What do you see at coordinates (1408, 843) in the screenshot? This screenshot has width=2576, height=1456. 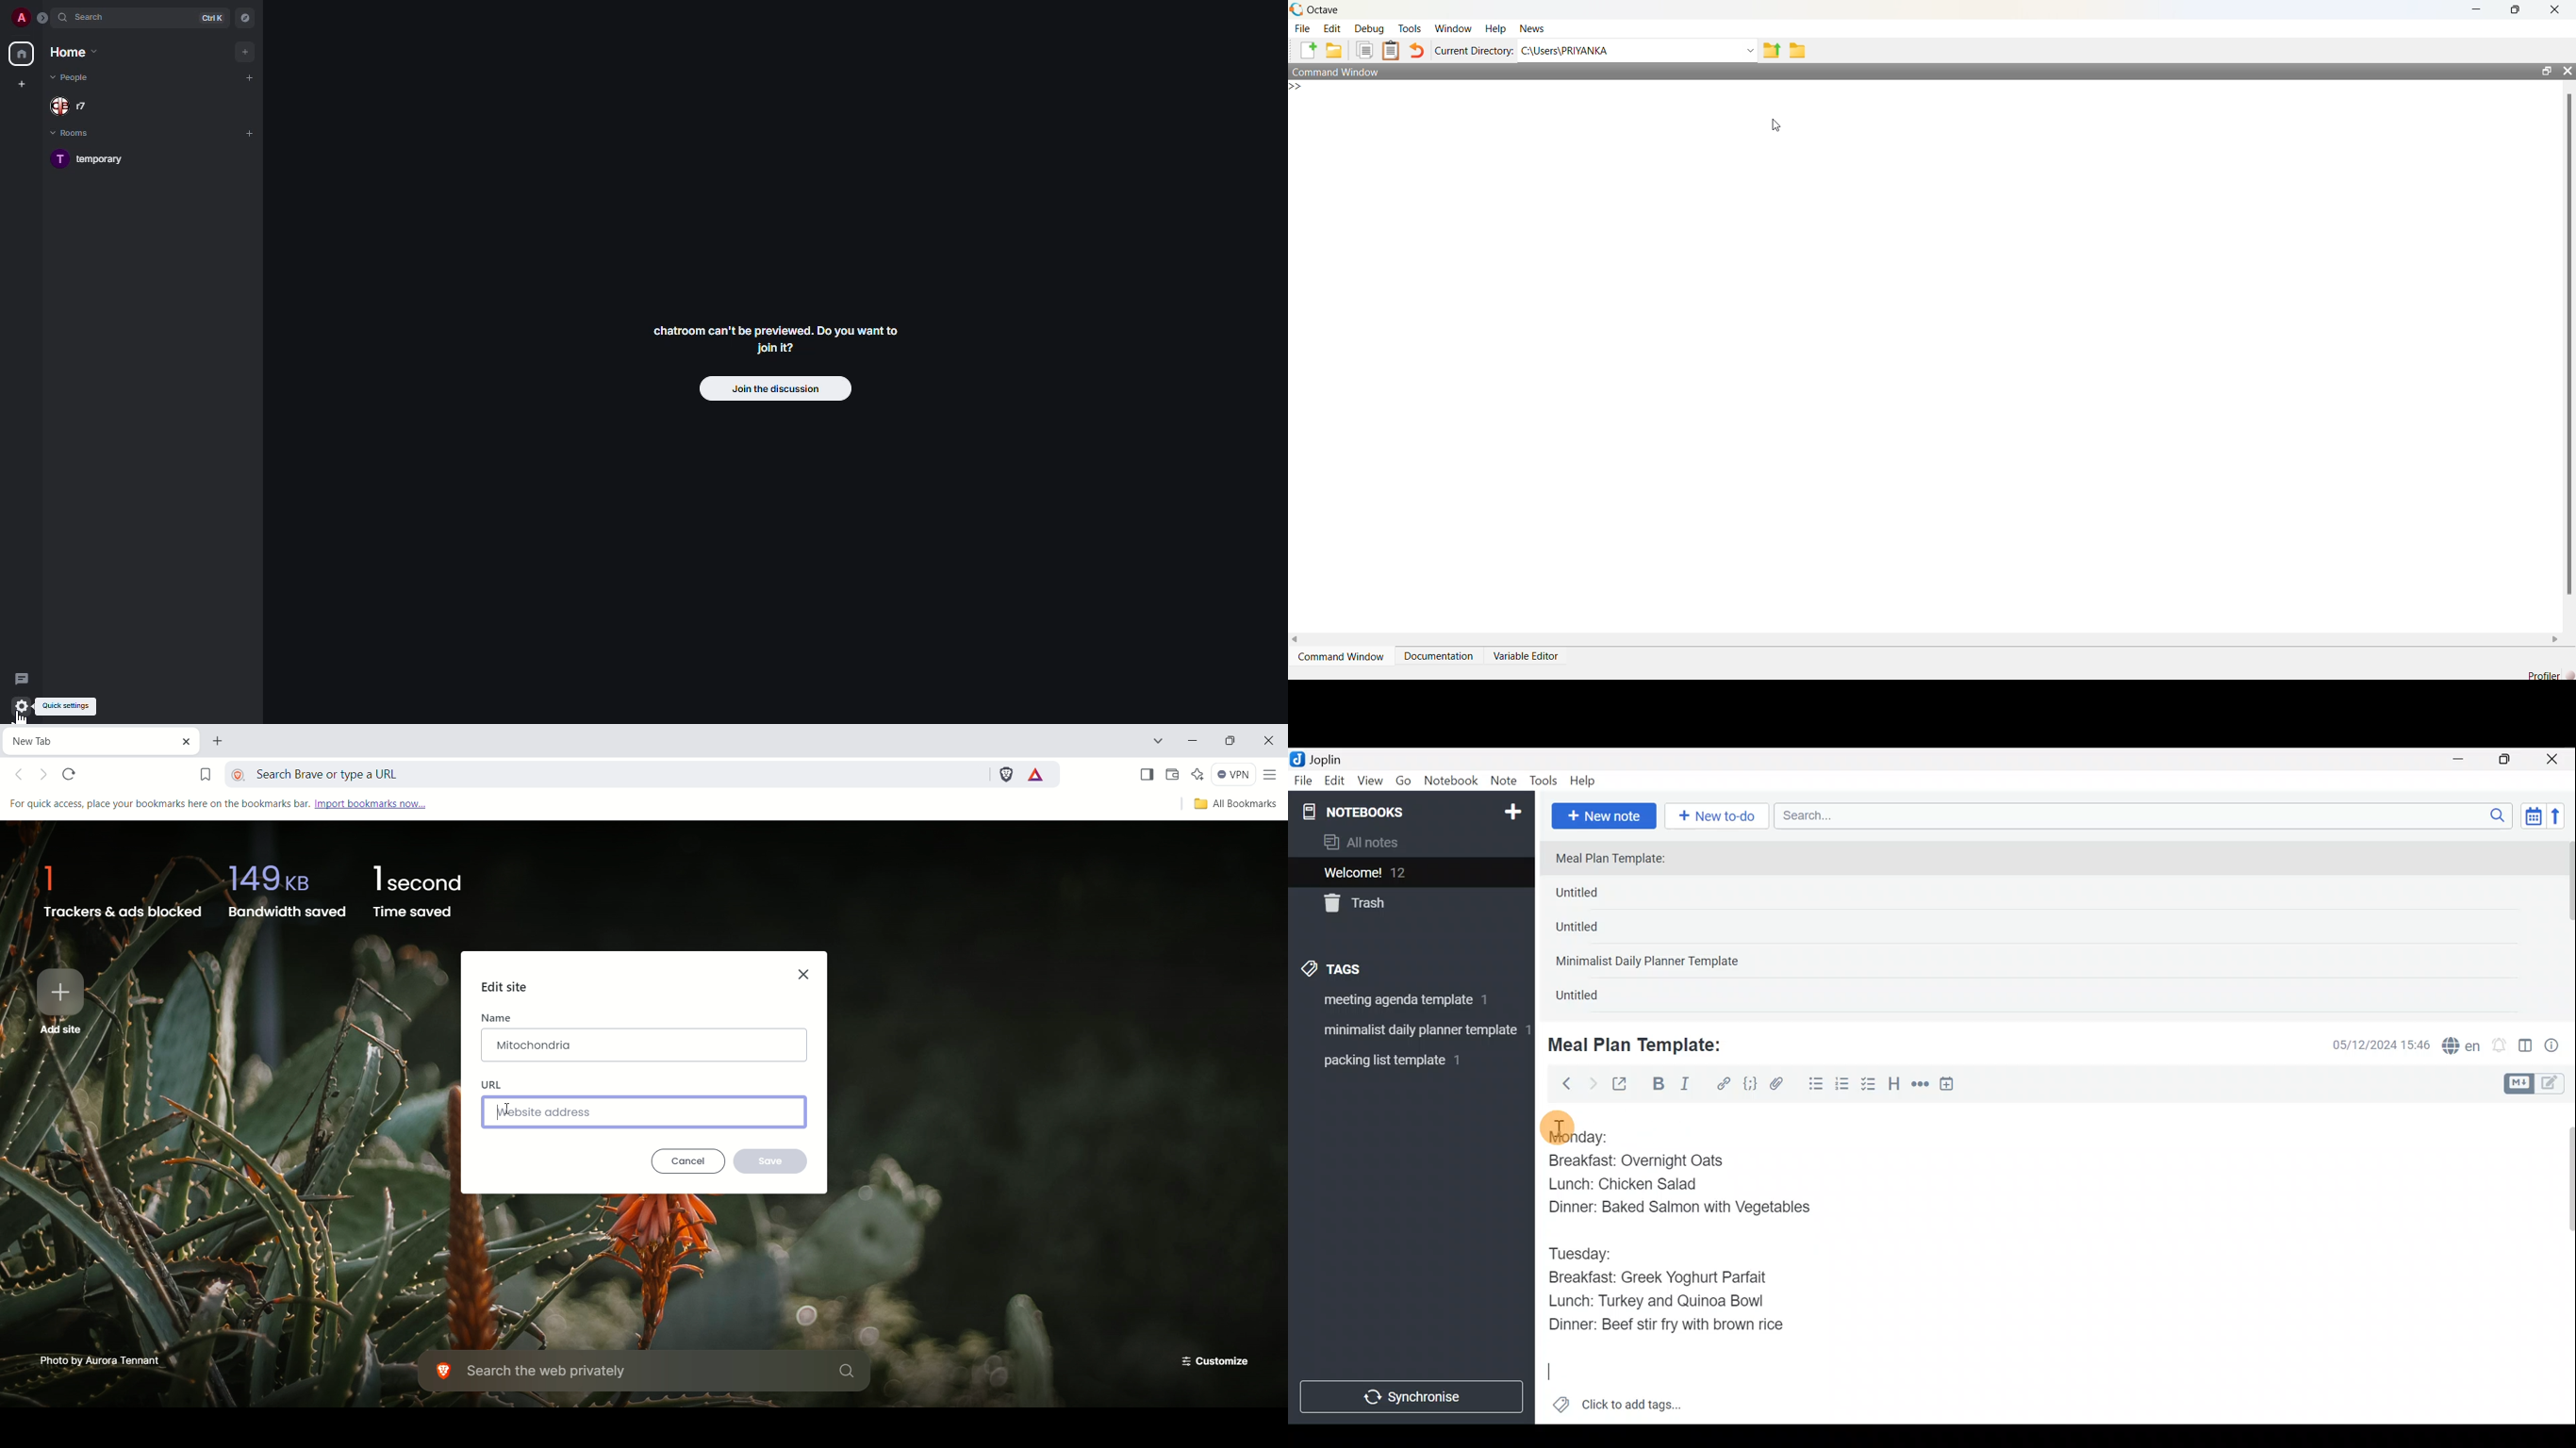 I see `All notes` at bounding box center [1408, 843].